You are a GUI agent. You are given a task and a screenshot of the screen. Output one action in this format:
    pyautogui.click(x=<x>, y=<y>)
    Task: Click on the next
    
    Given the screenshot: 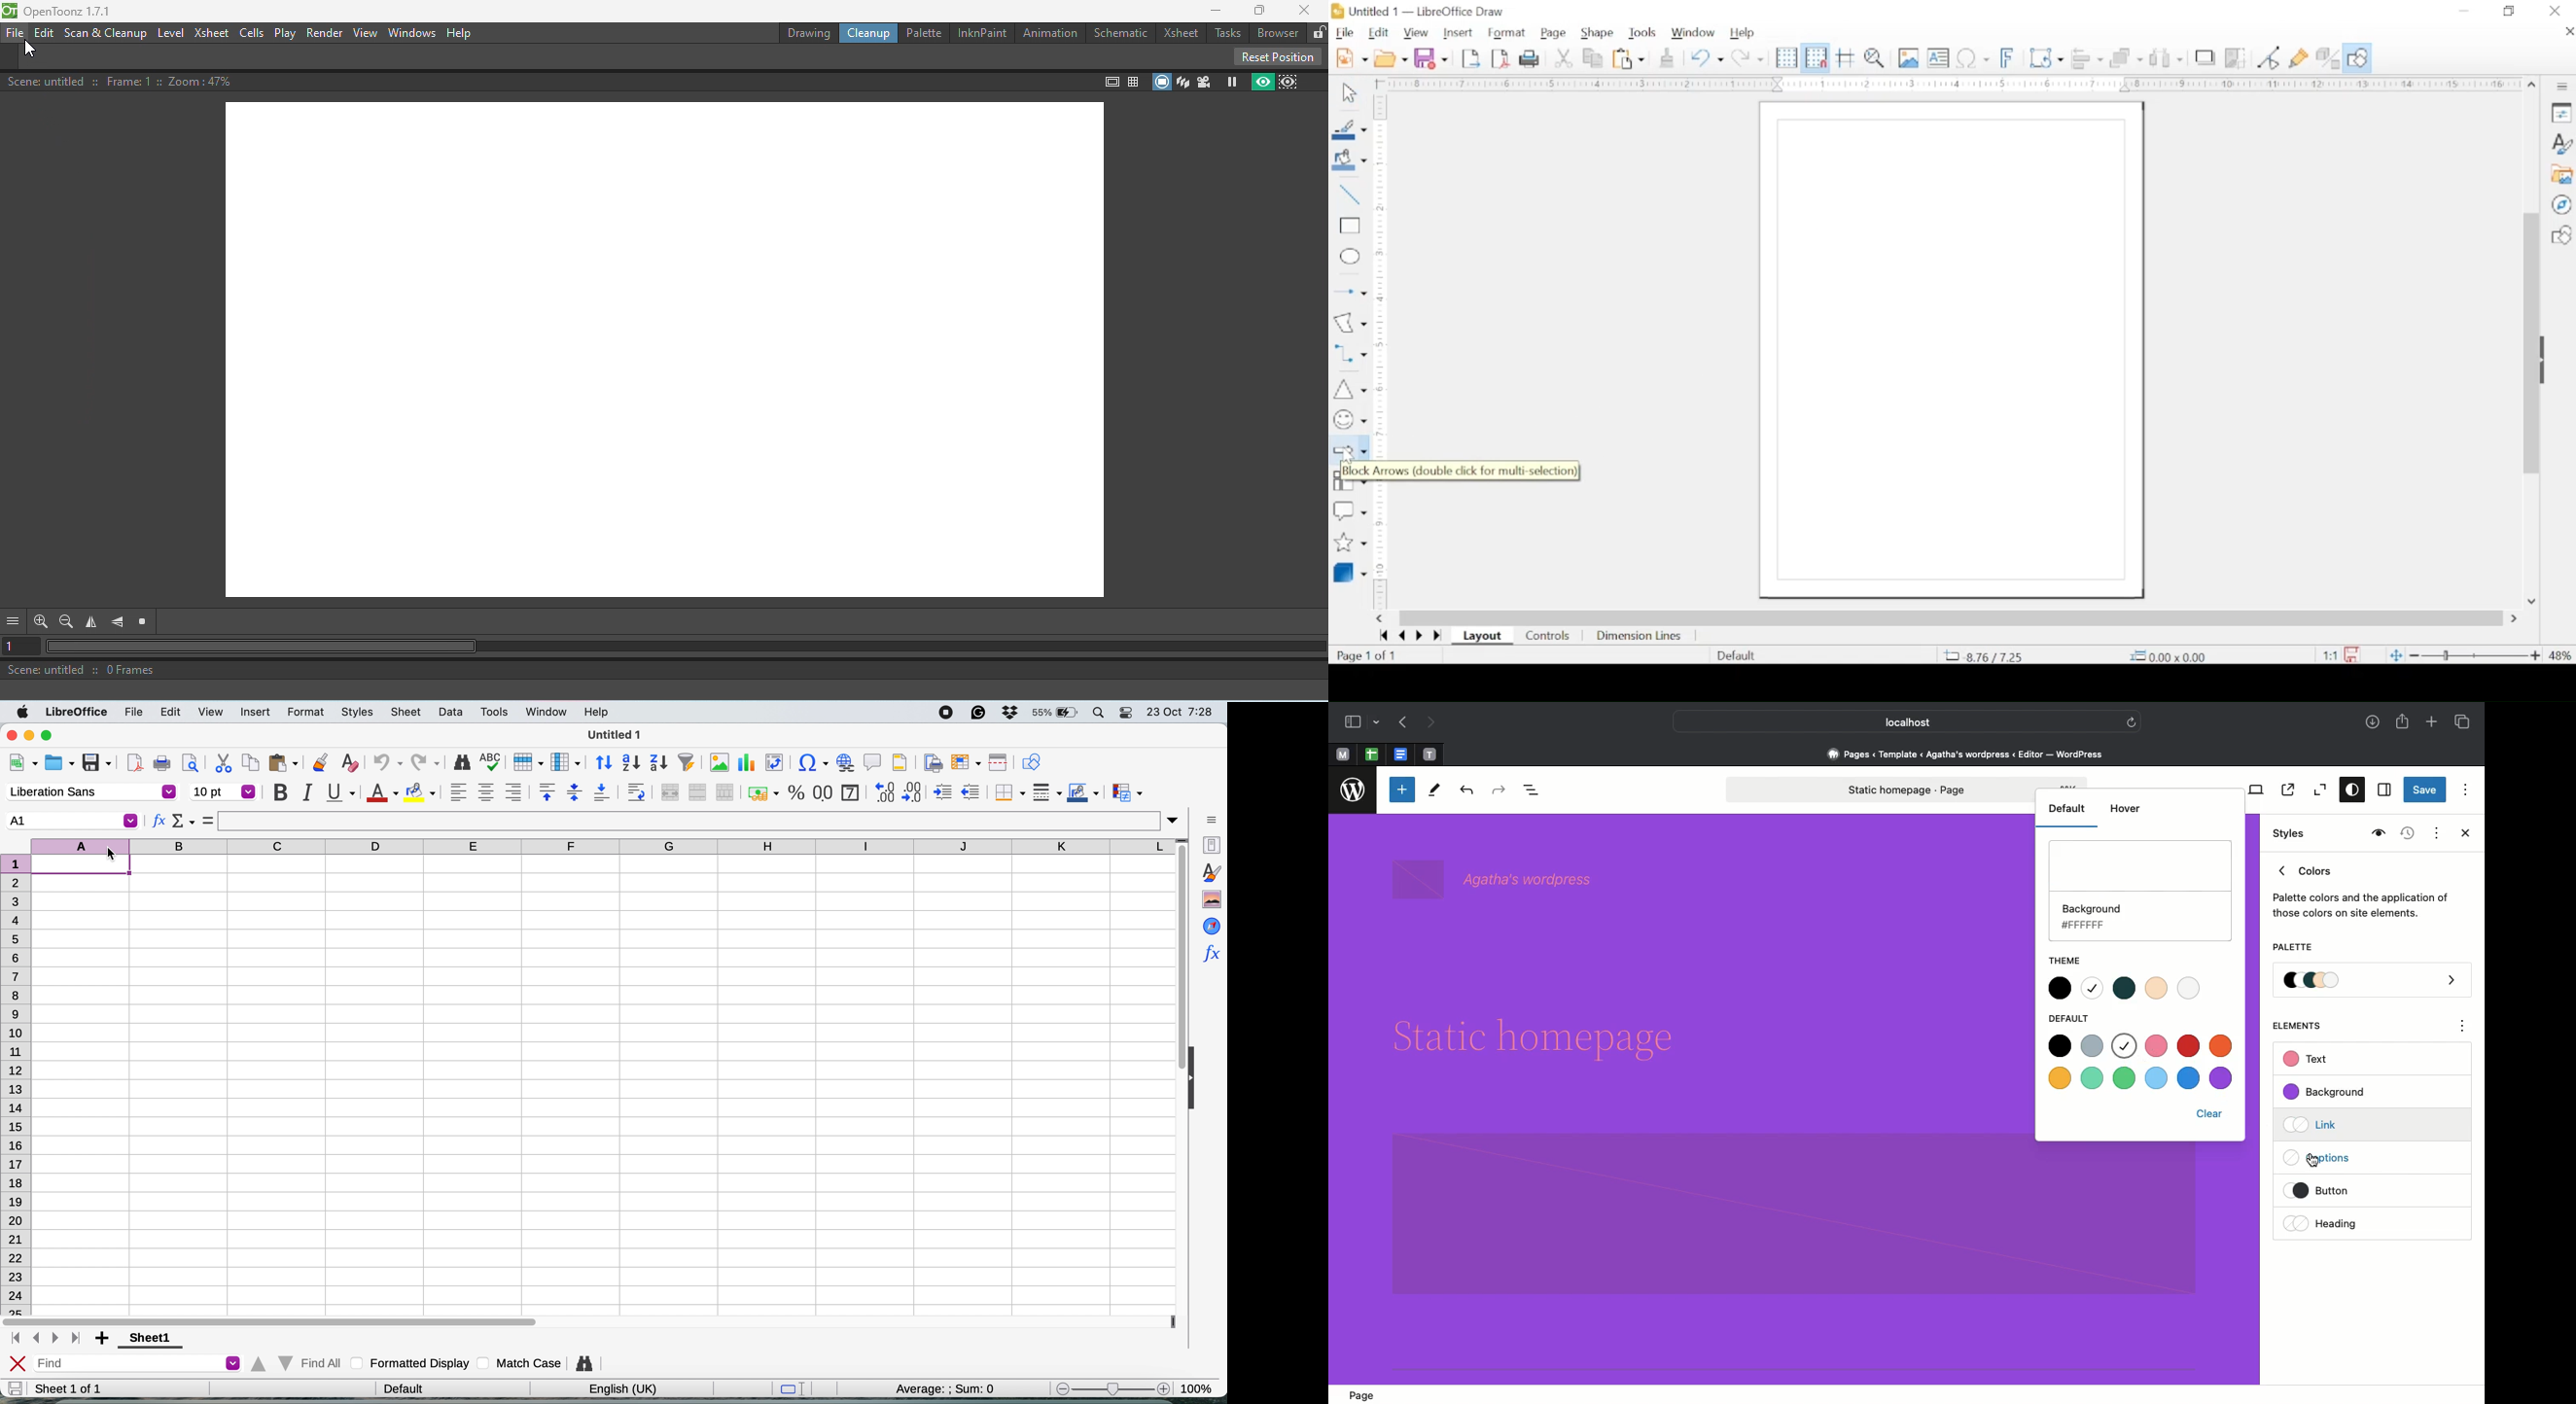 What is the action you would take?
    pyautogui.click(x=1419, y=636)
    